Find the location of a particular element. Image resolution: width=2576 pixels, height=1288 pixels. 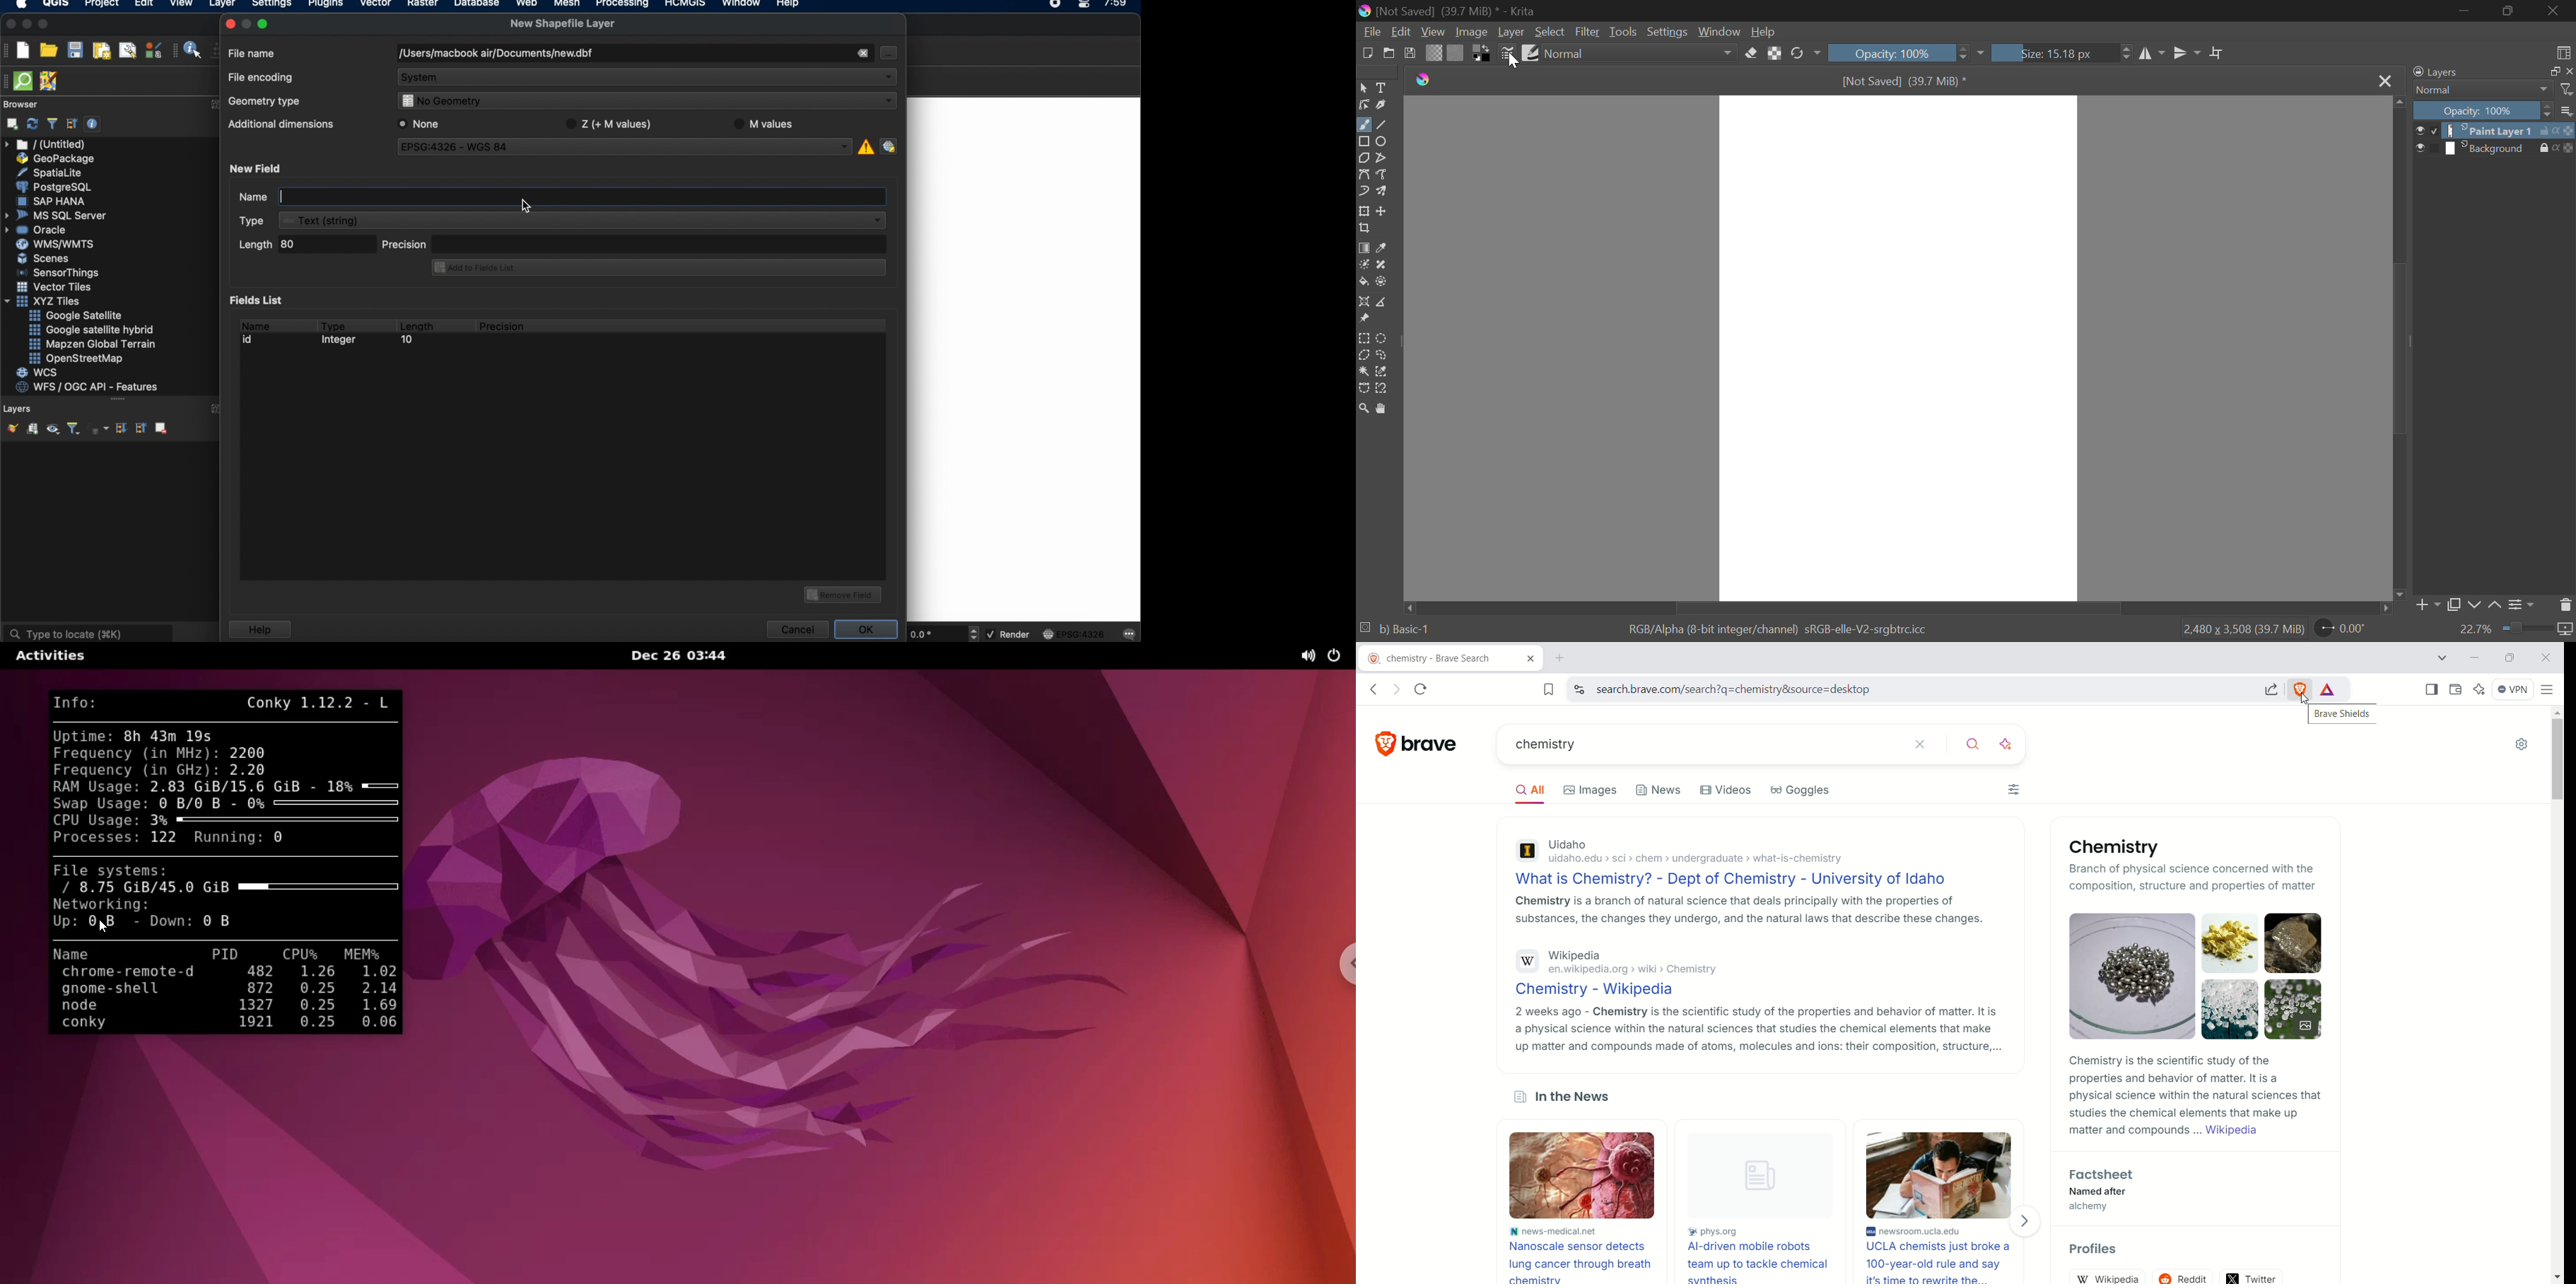

time is located at coordinates (1117, 7).